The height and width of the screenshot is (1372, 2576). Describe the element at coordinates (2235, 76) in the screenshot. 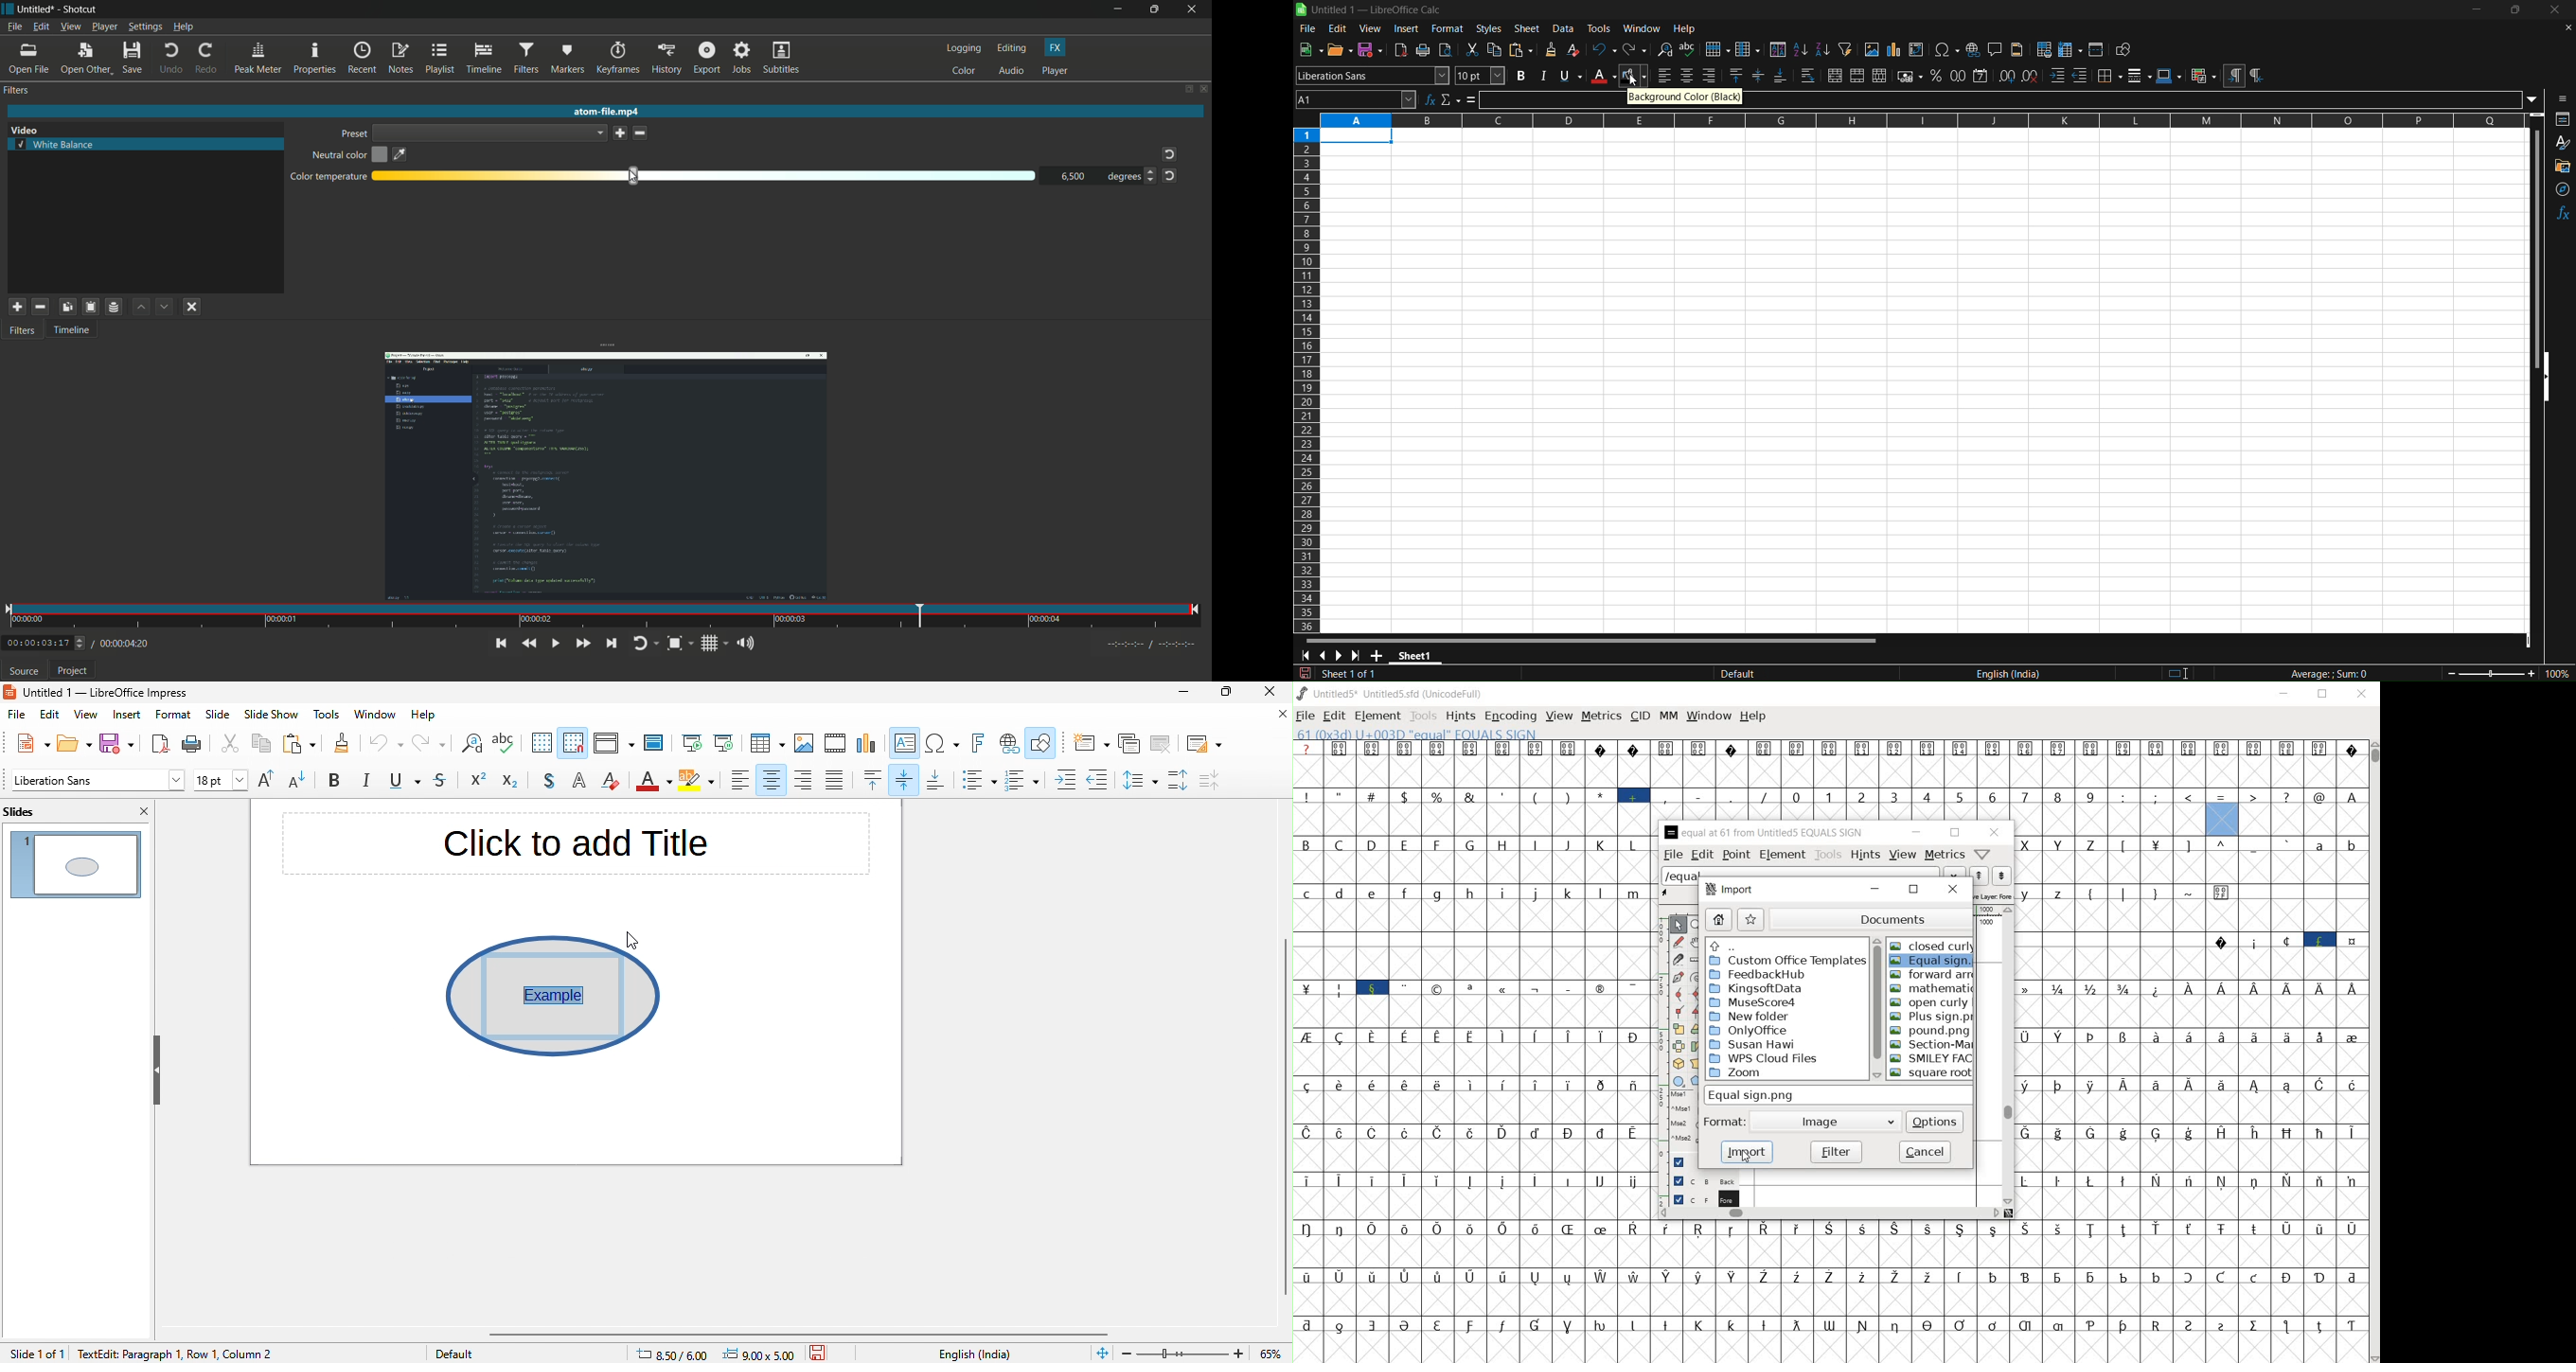

I see `left to right` at that location.